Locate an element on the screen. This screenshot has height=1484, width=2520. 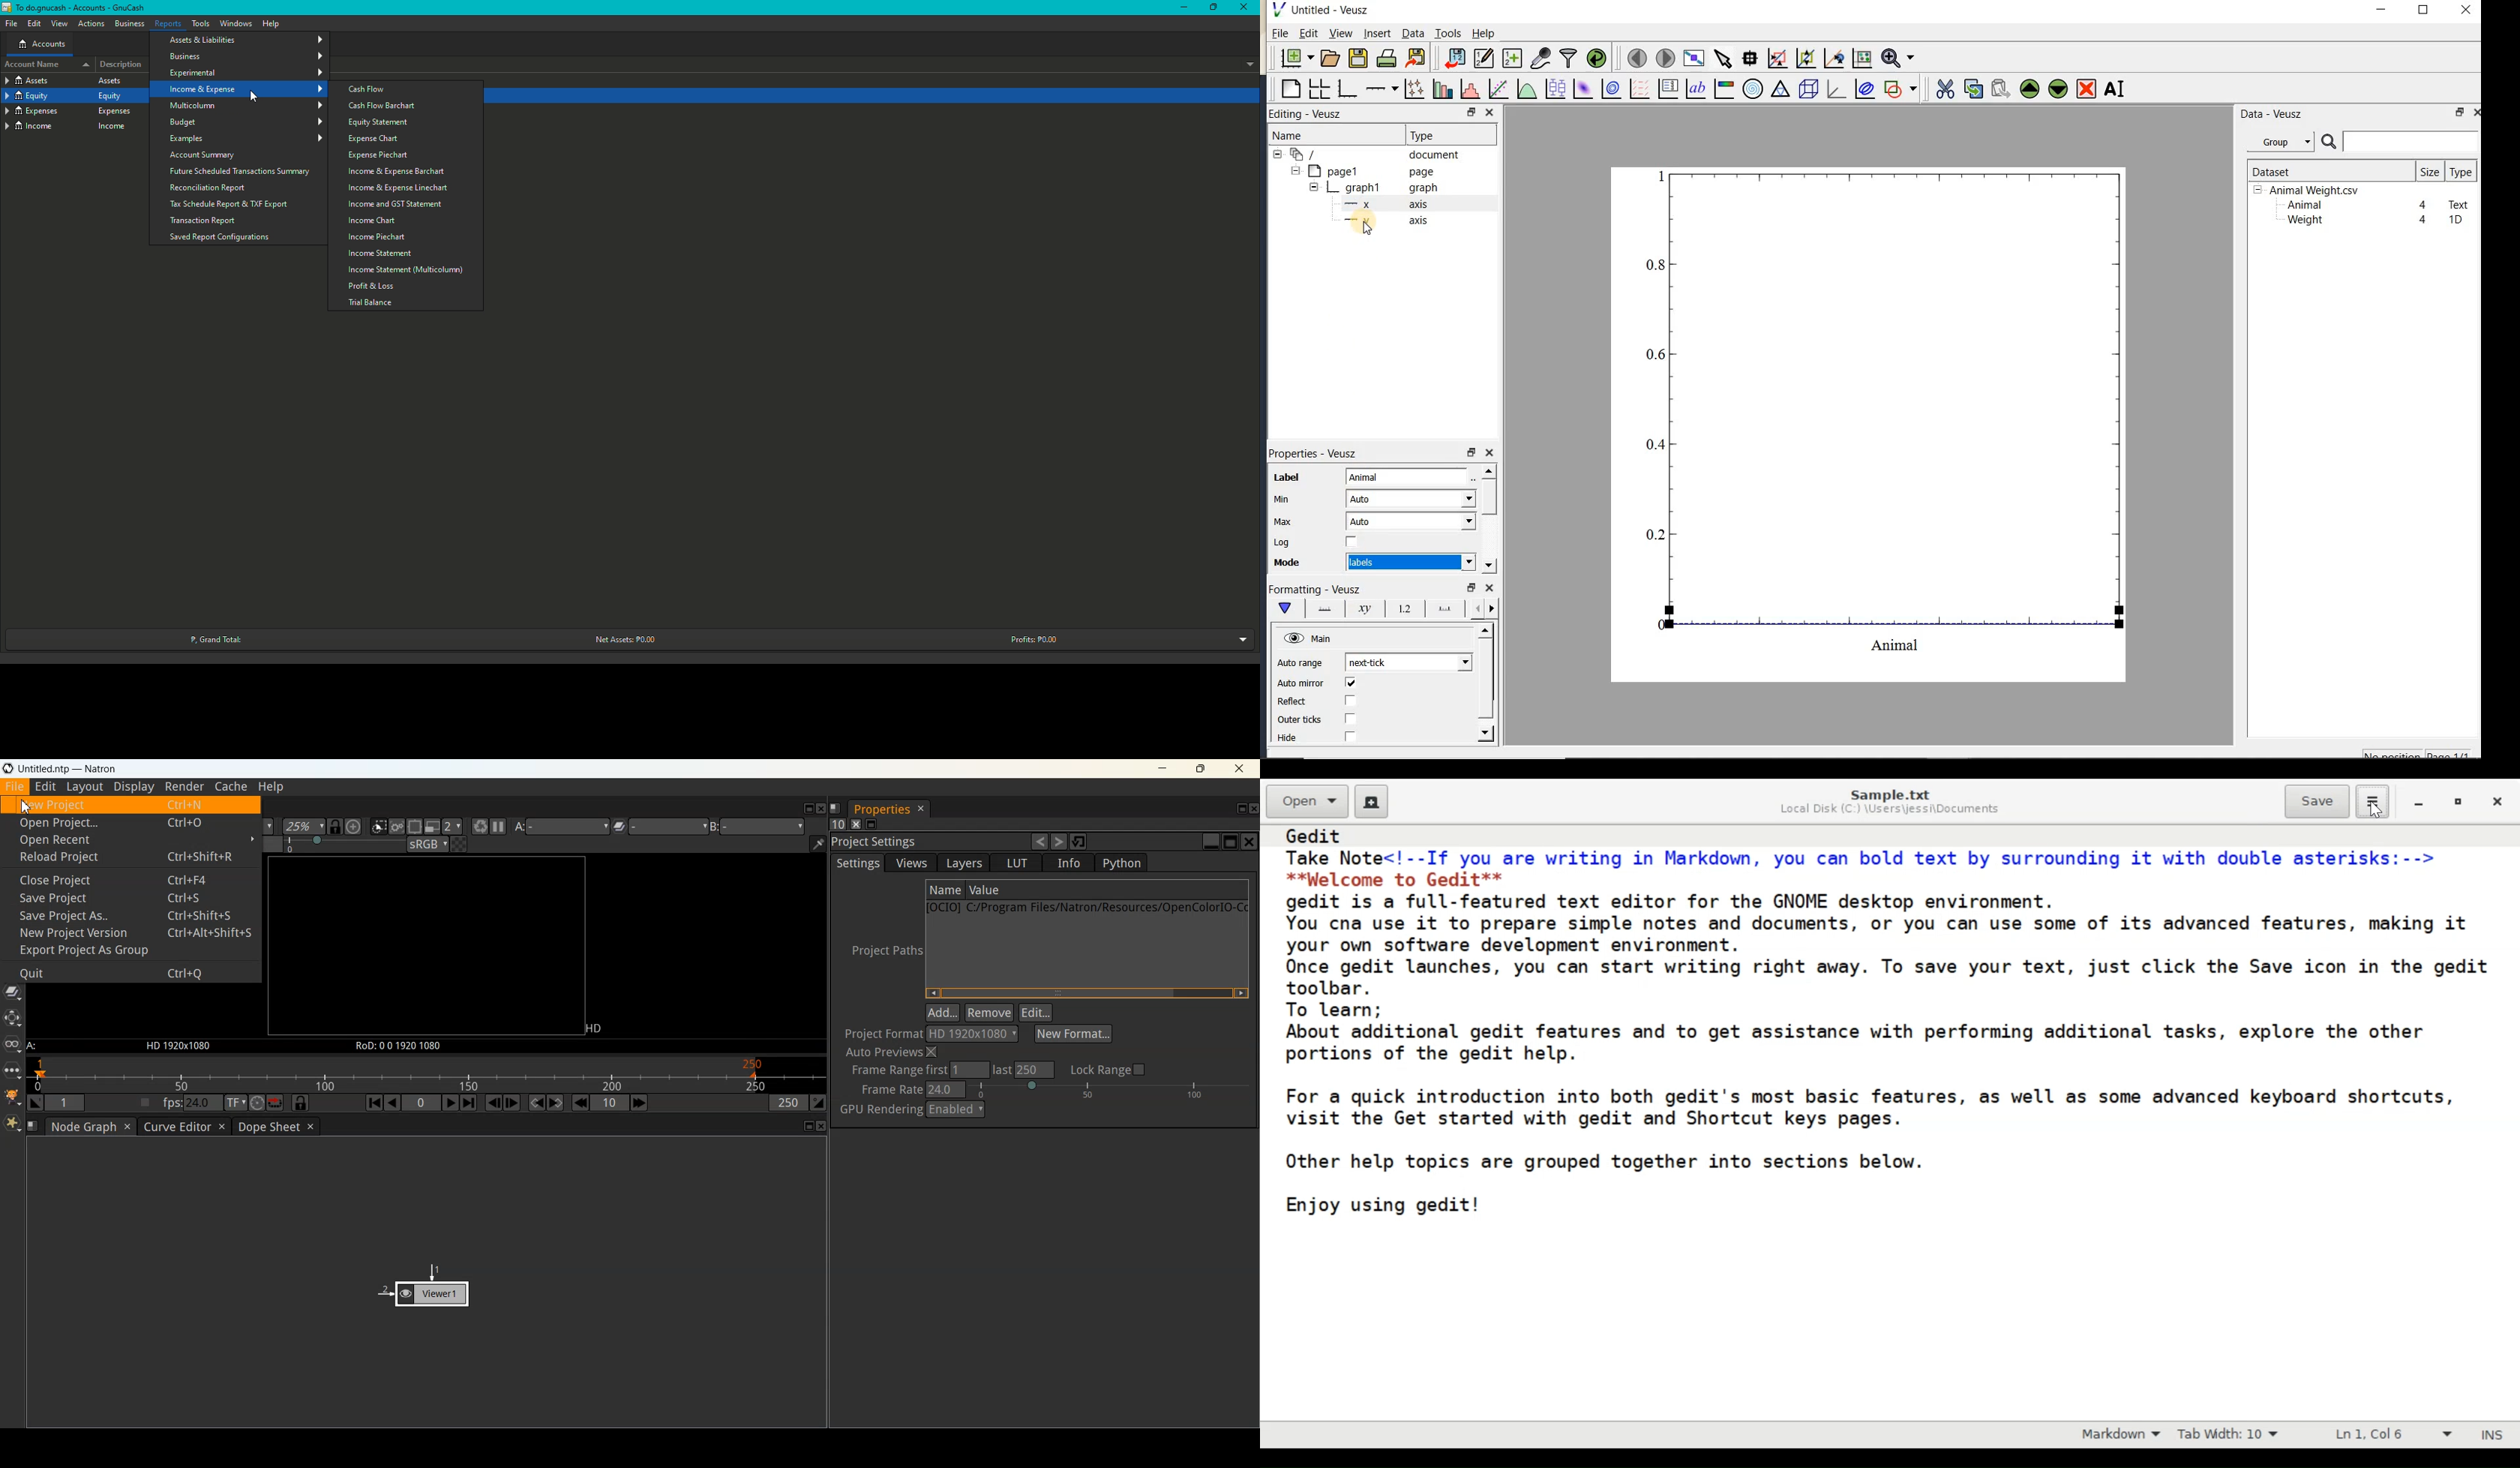
File is located at coordinates (1280, 33).